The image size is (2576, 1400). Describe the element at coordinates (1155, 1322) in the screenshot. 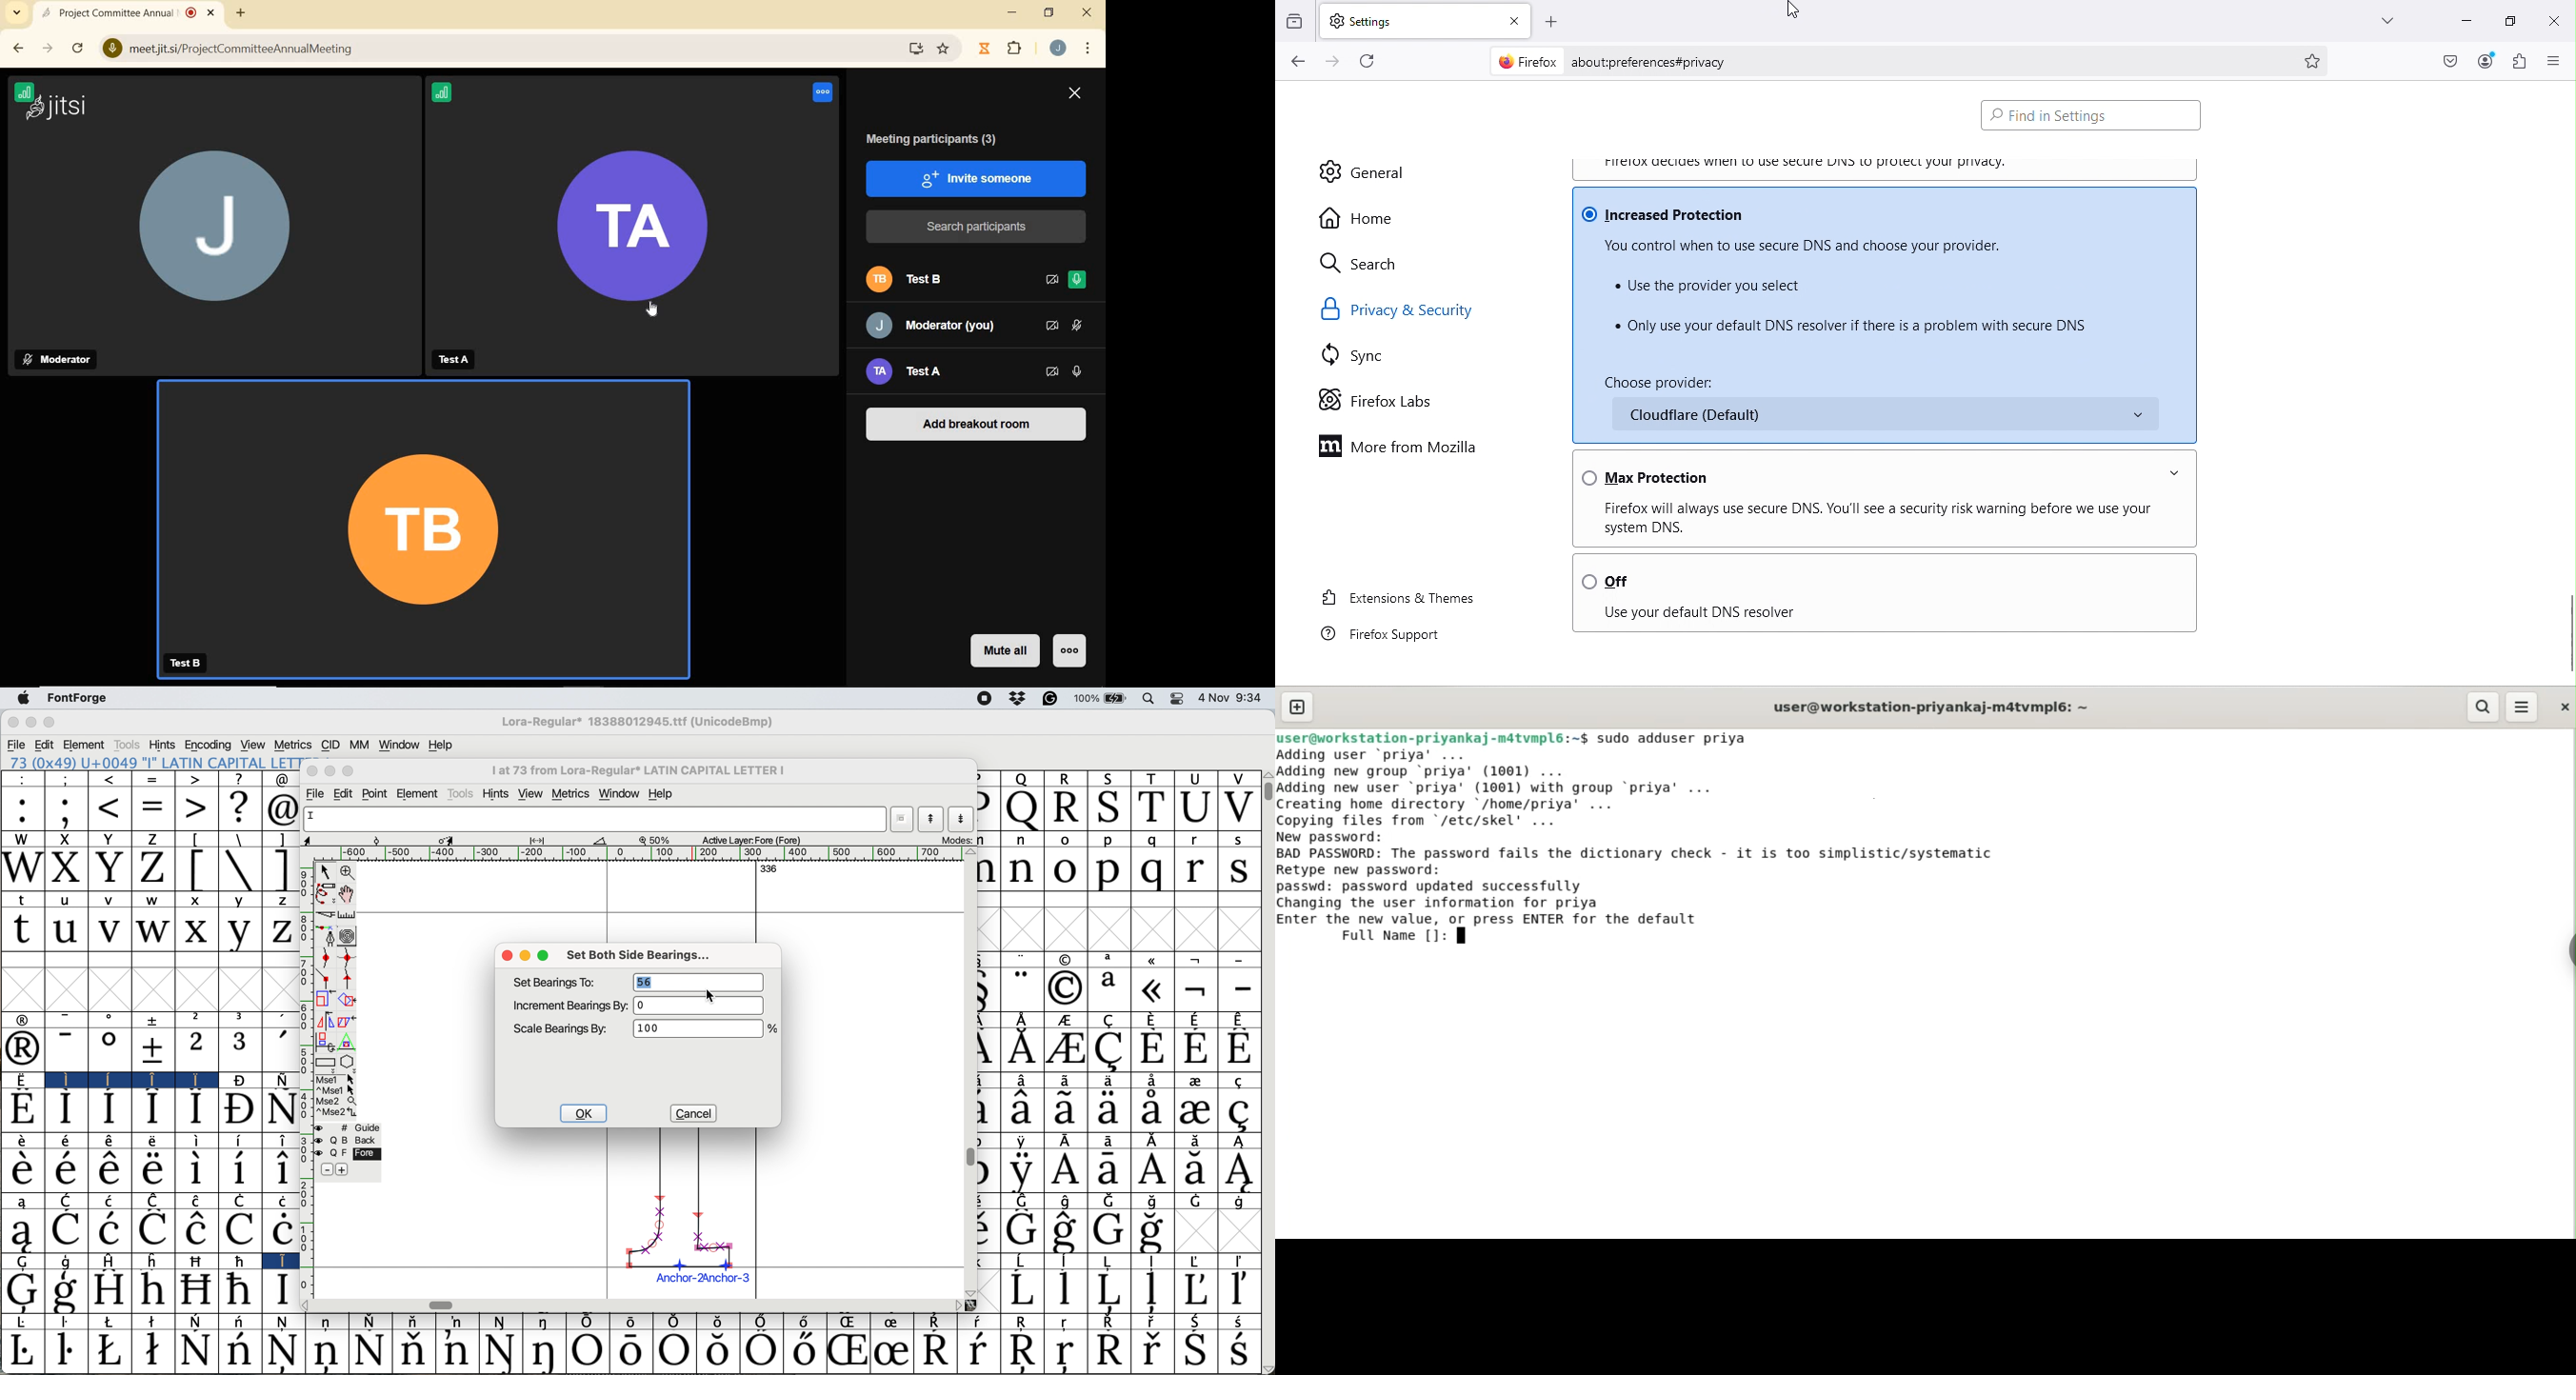

I see `Symbol` at that location.